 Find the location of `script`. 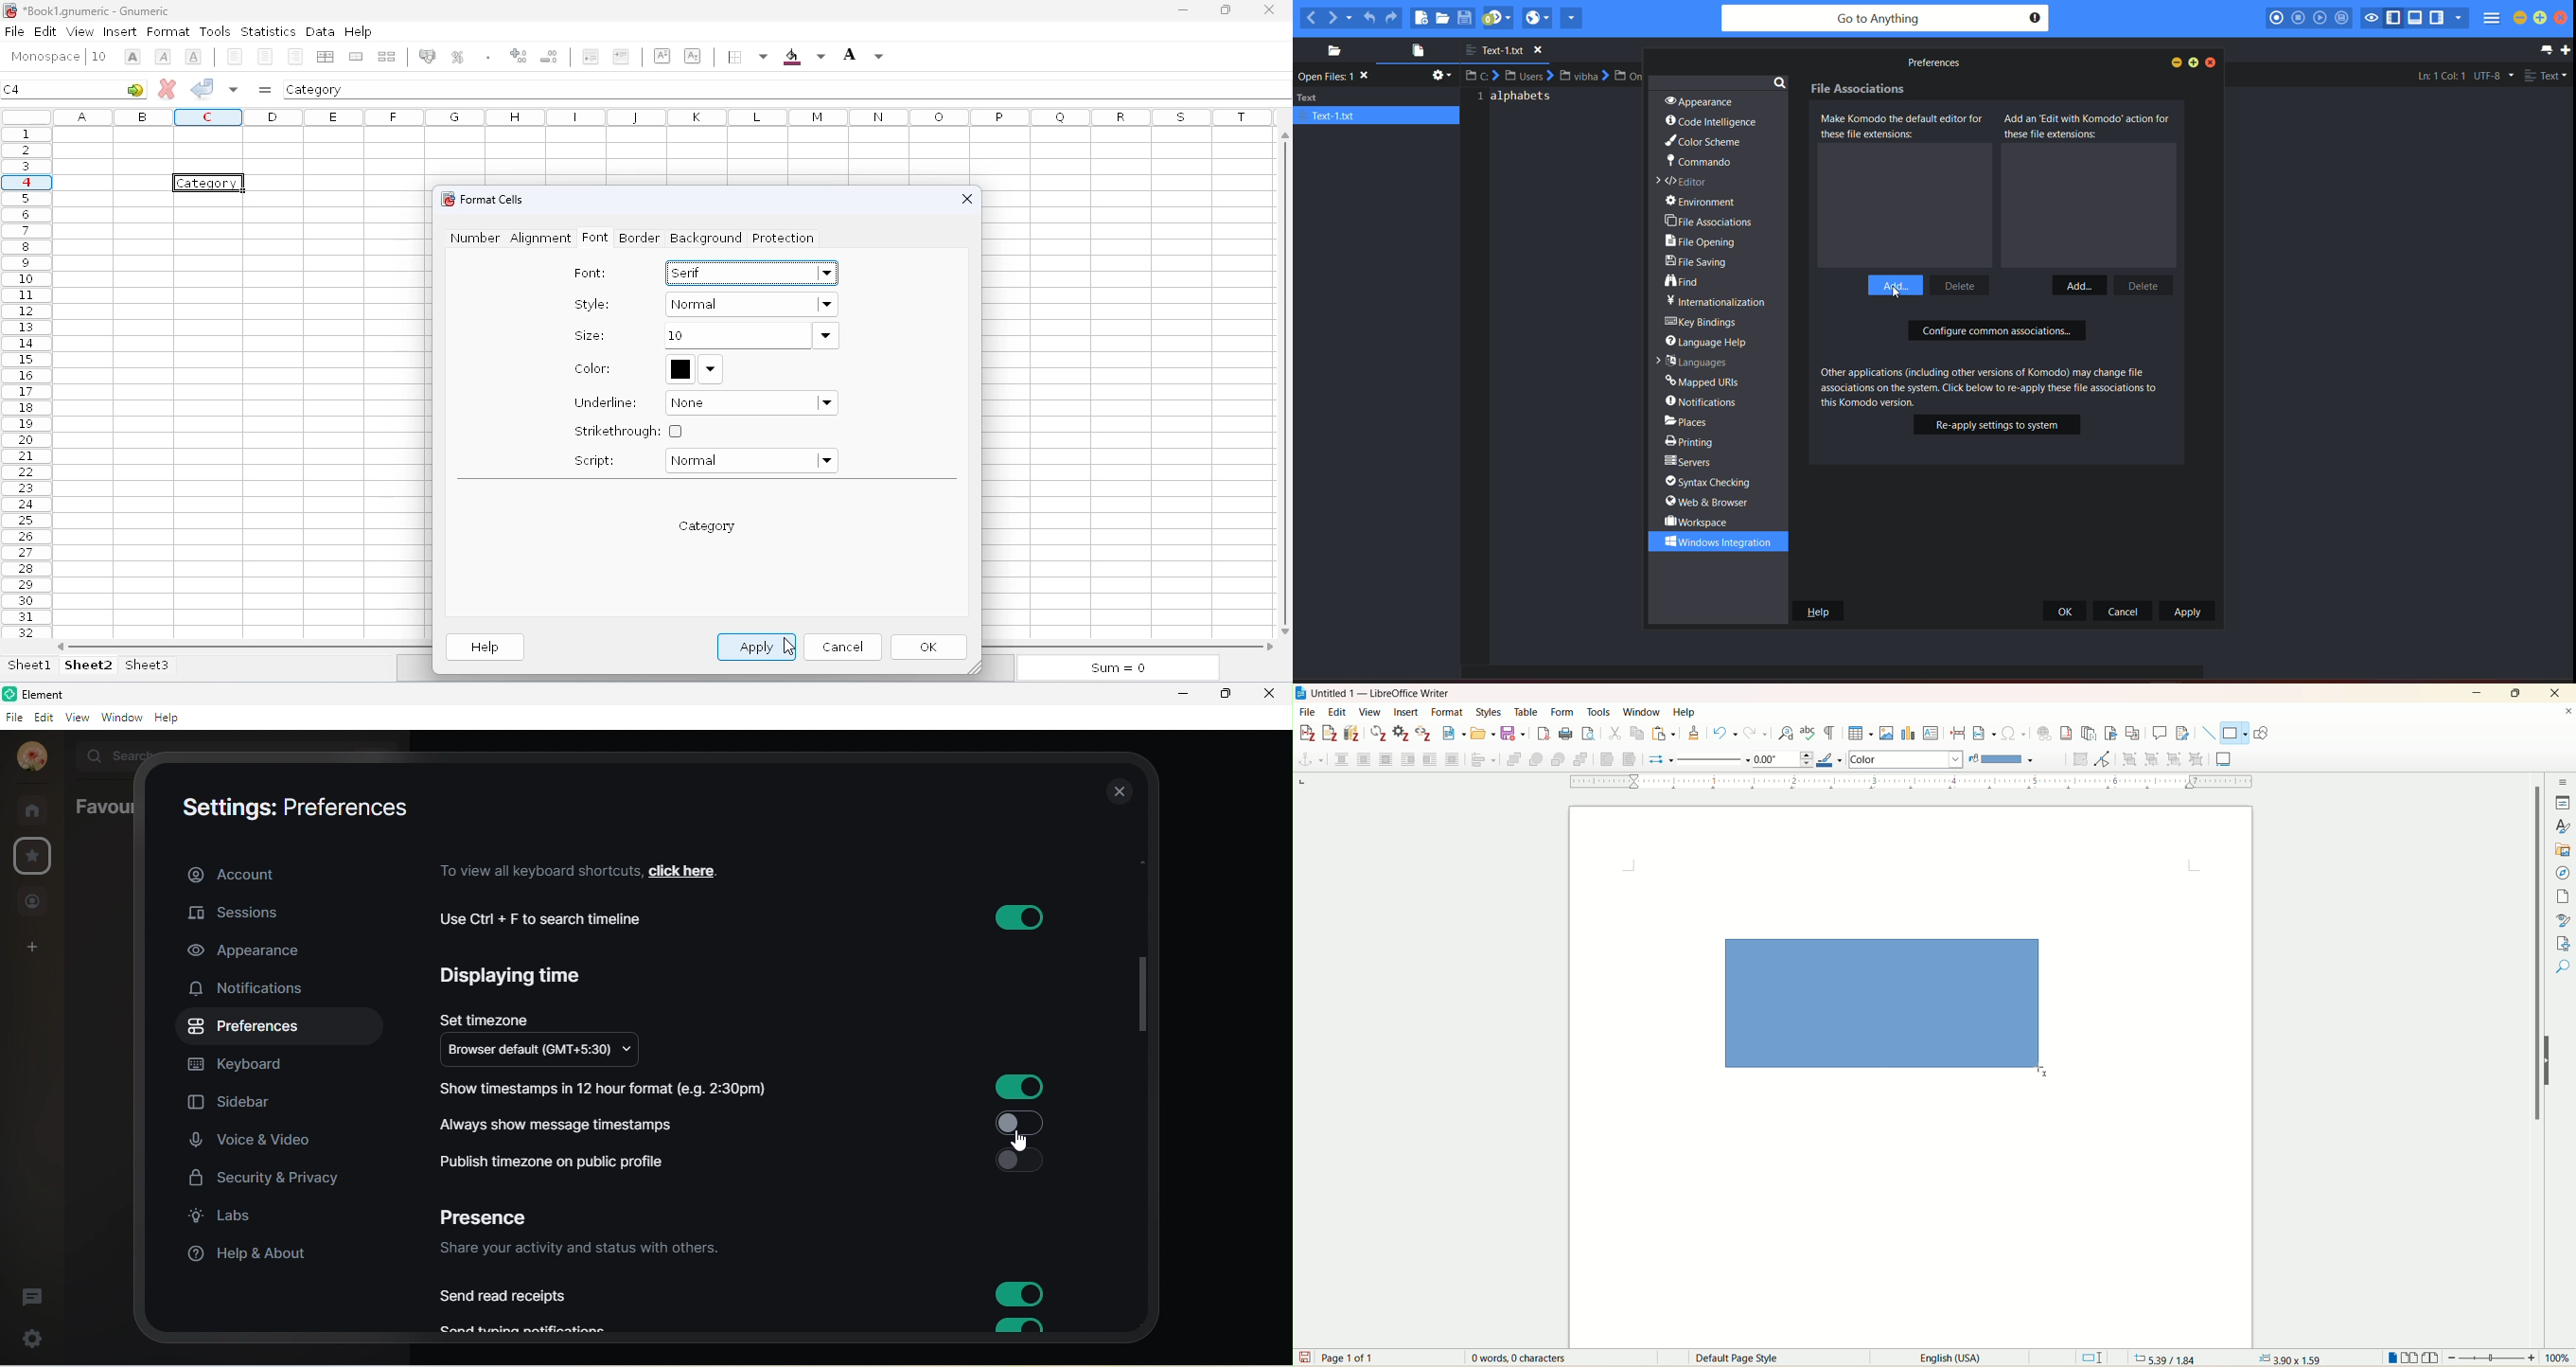

script is located at coordinates (594, 460).